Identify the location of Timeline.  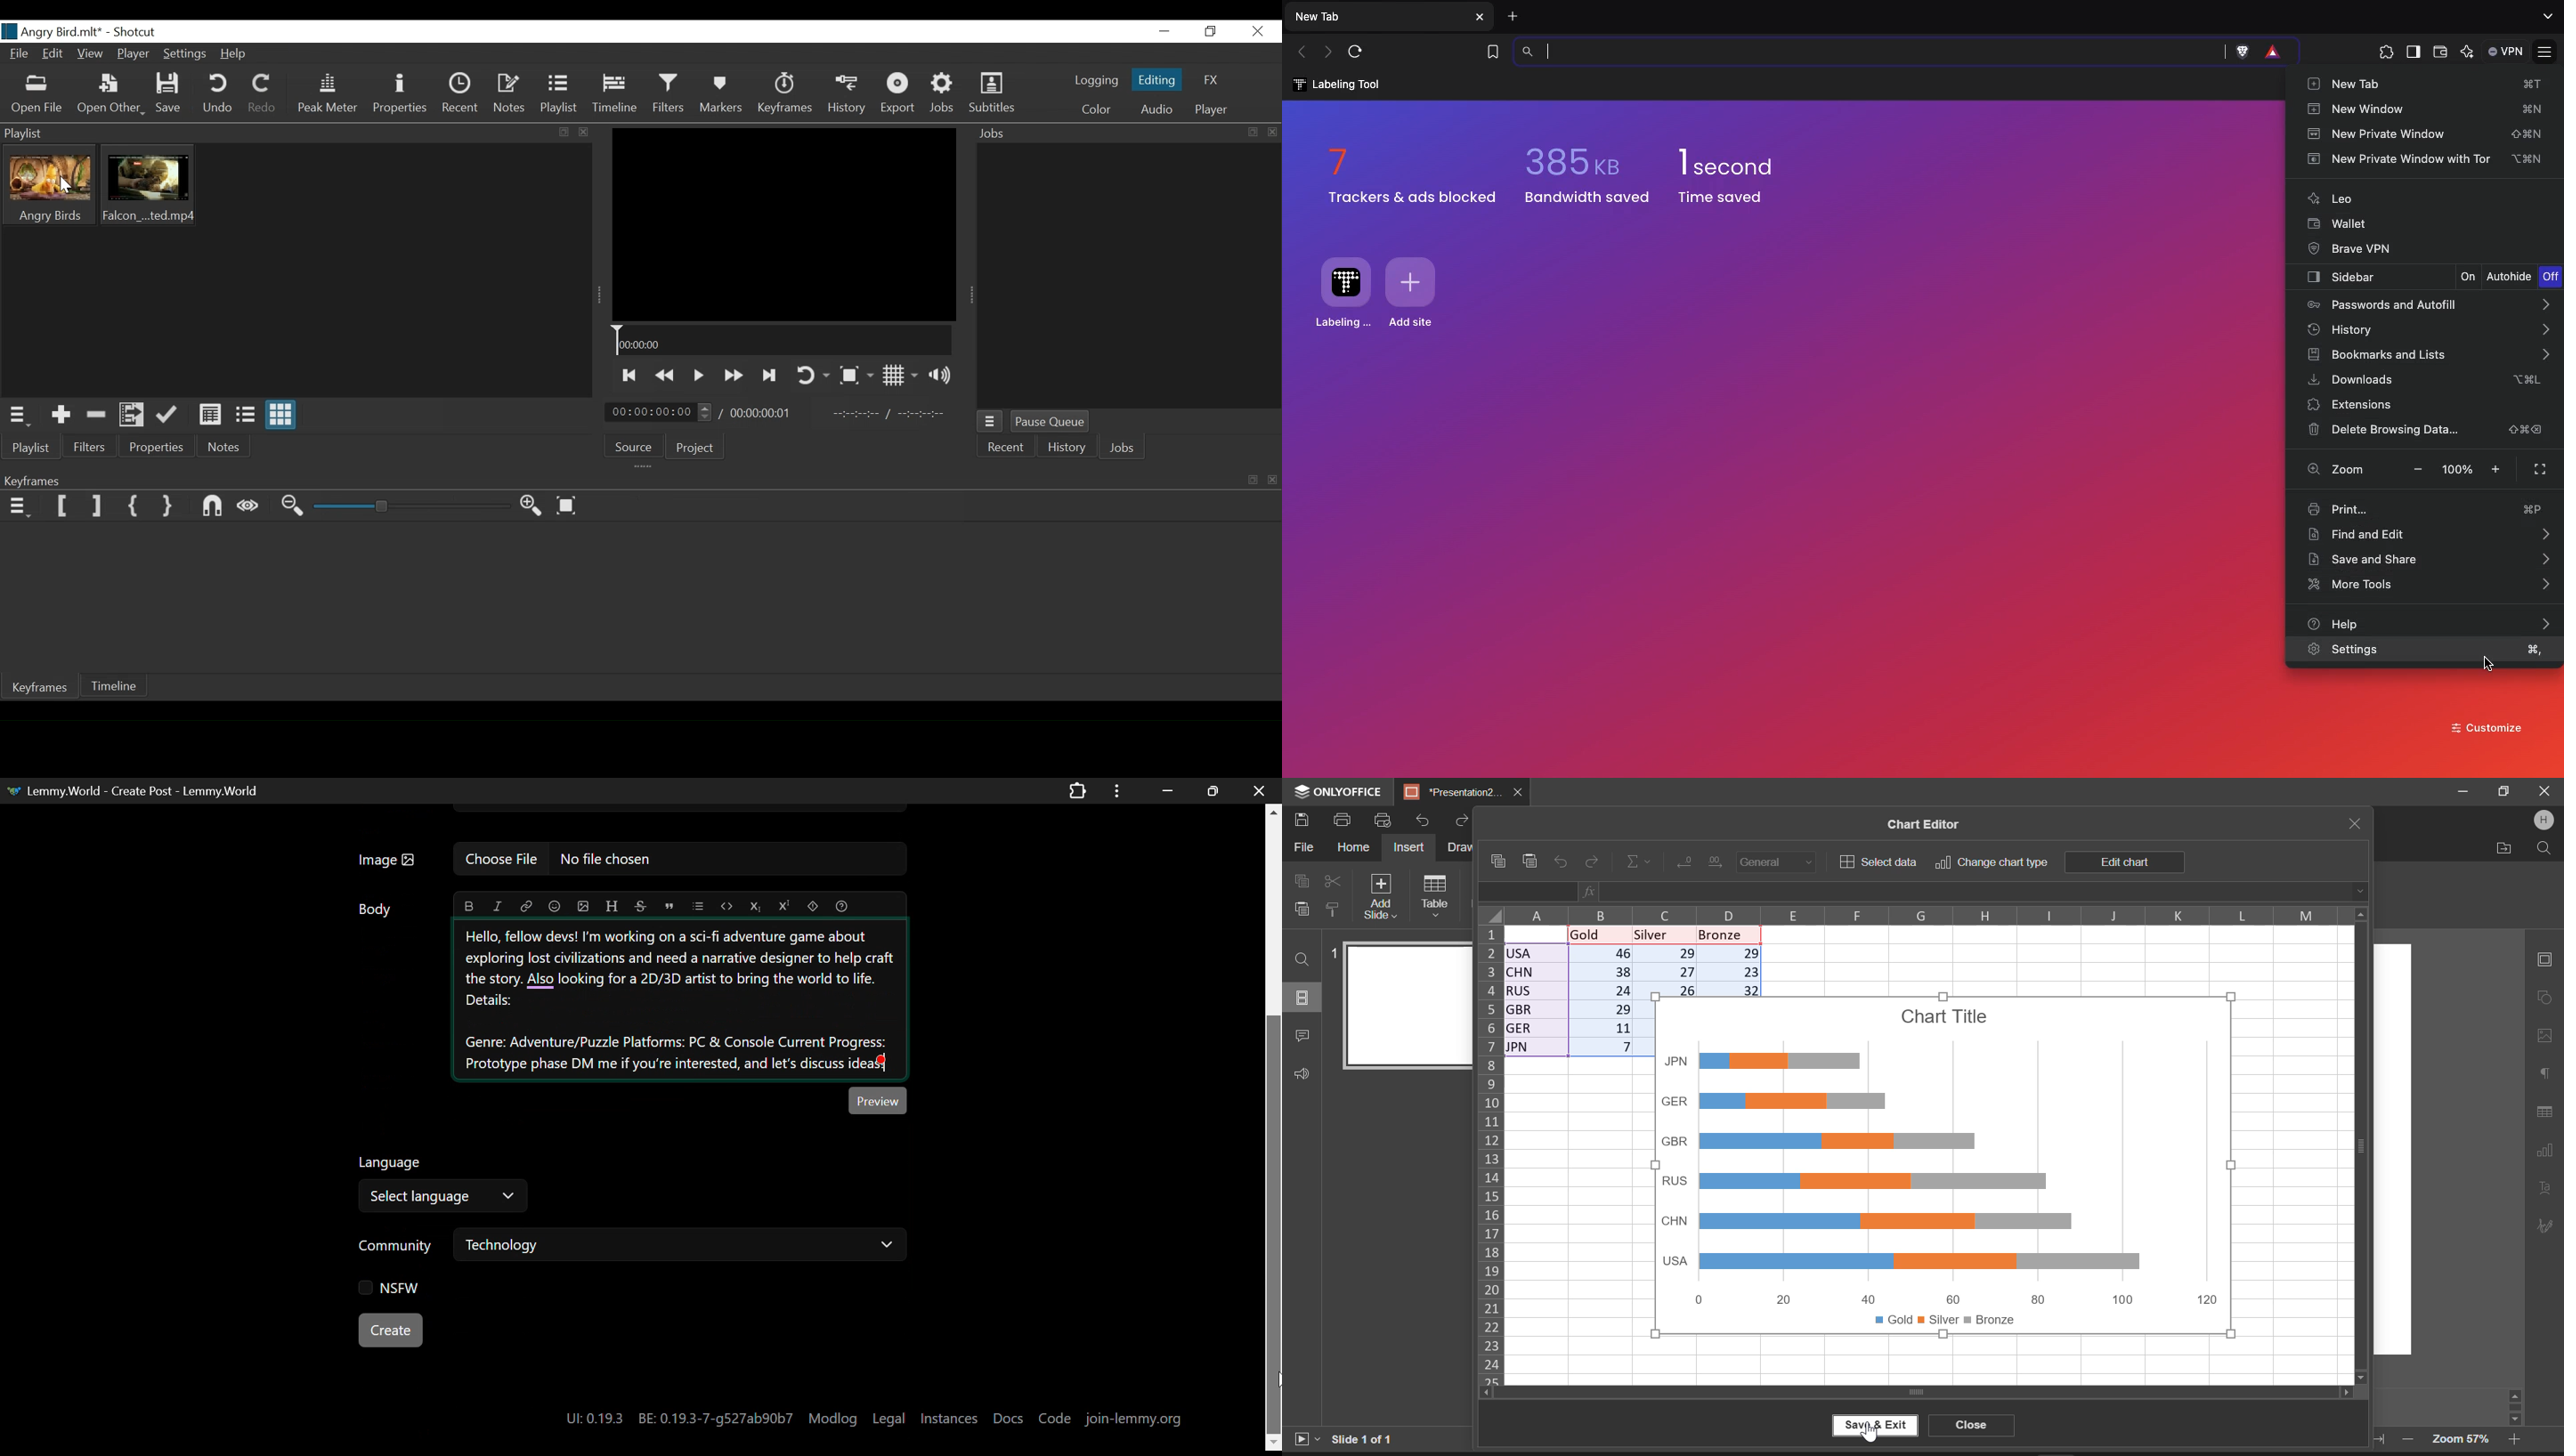
(784, 342).